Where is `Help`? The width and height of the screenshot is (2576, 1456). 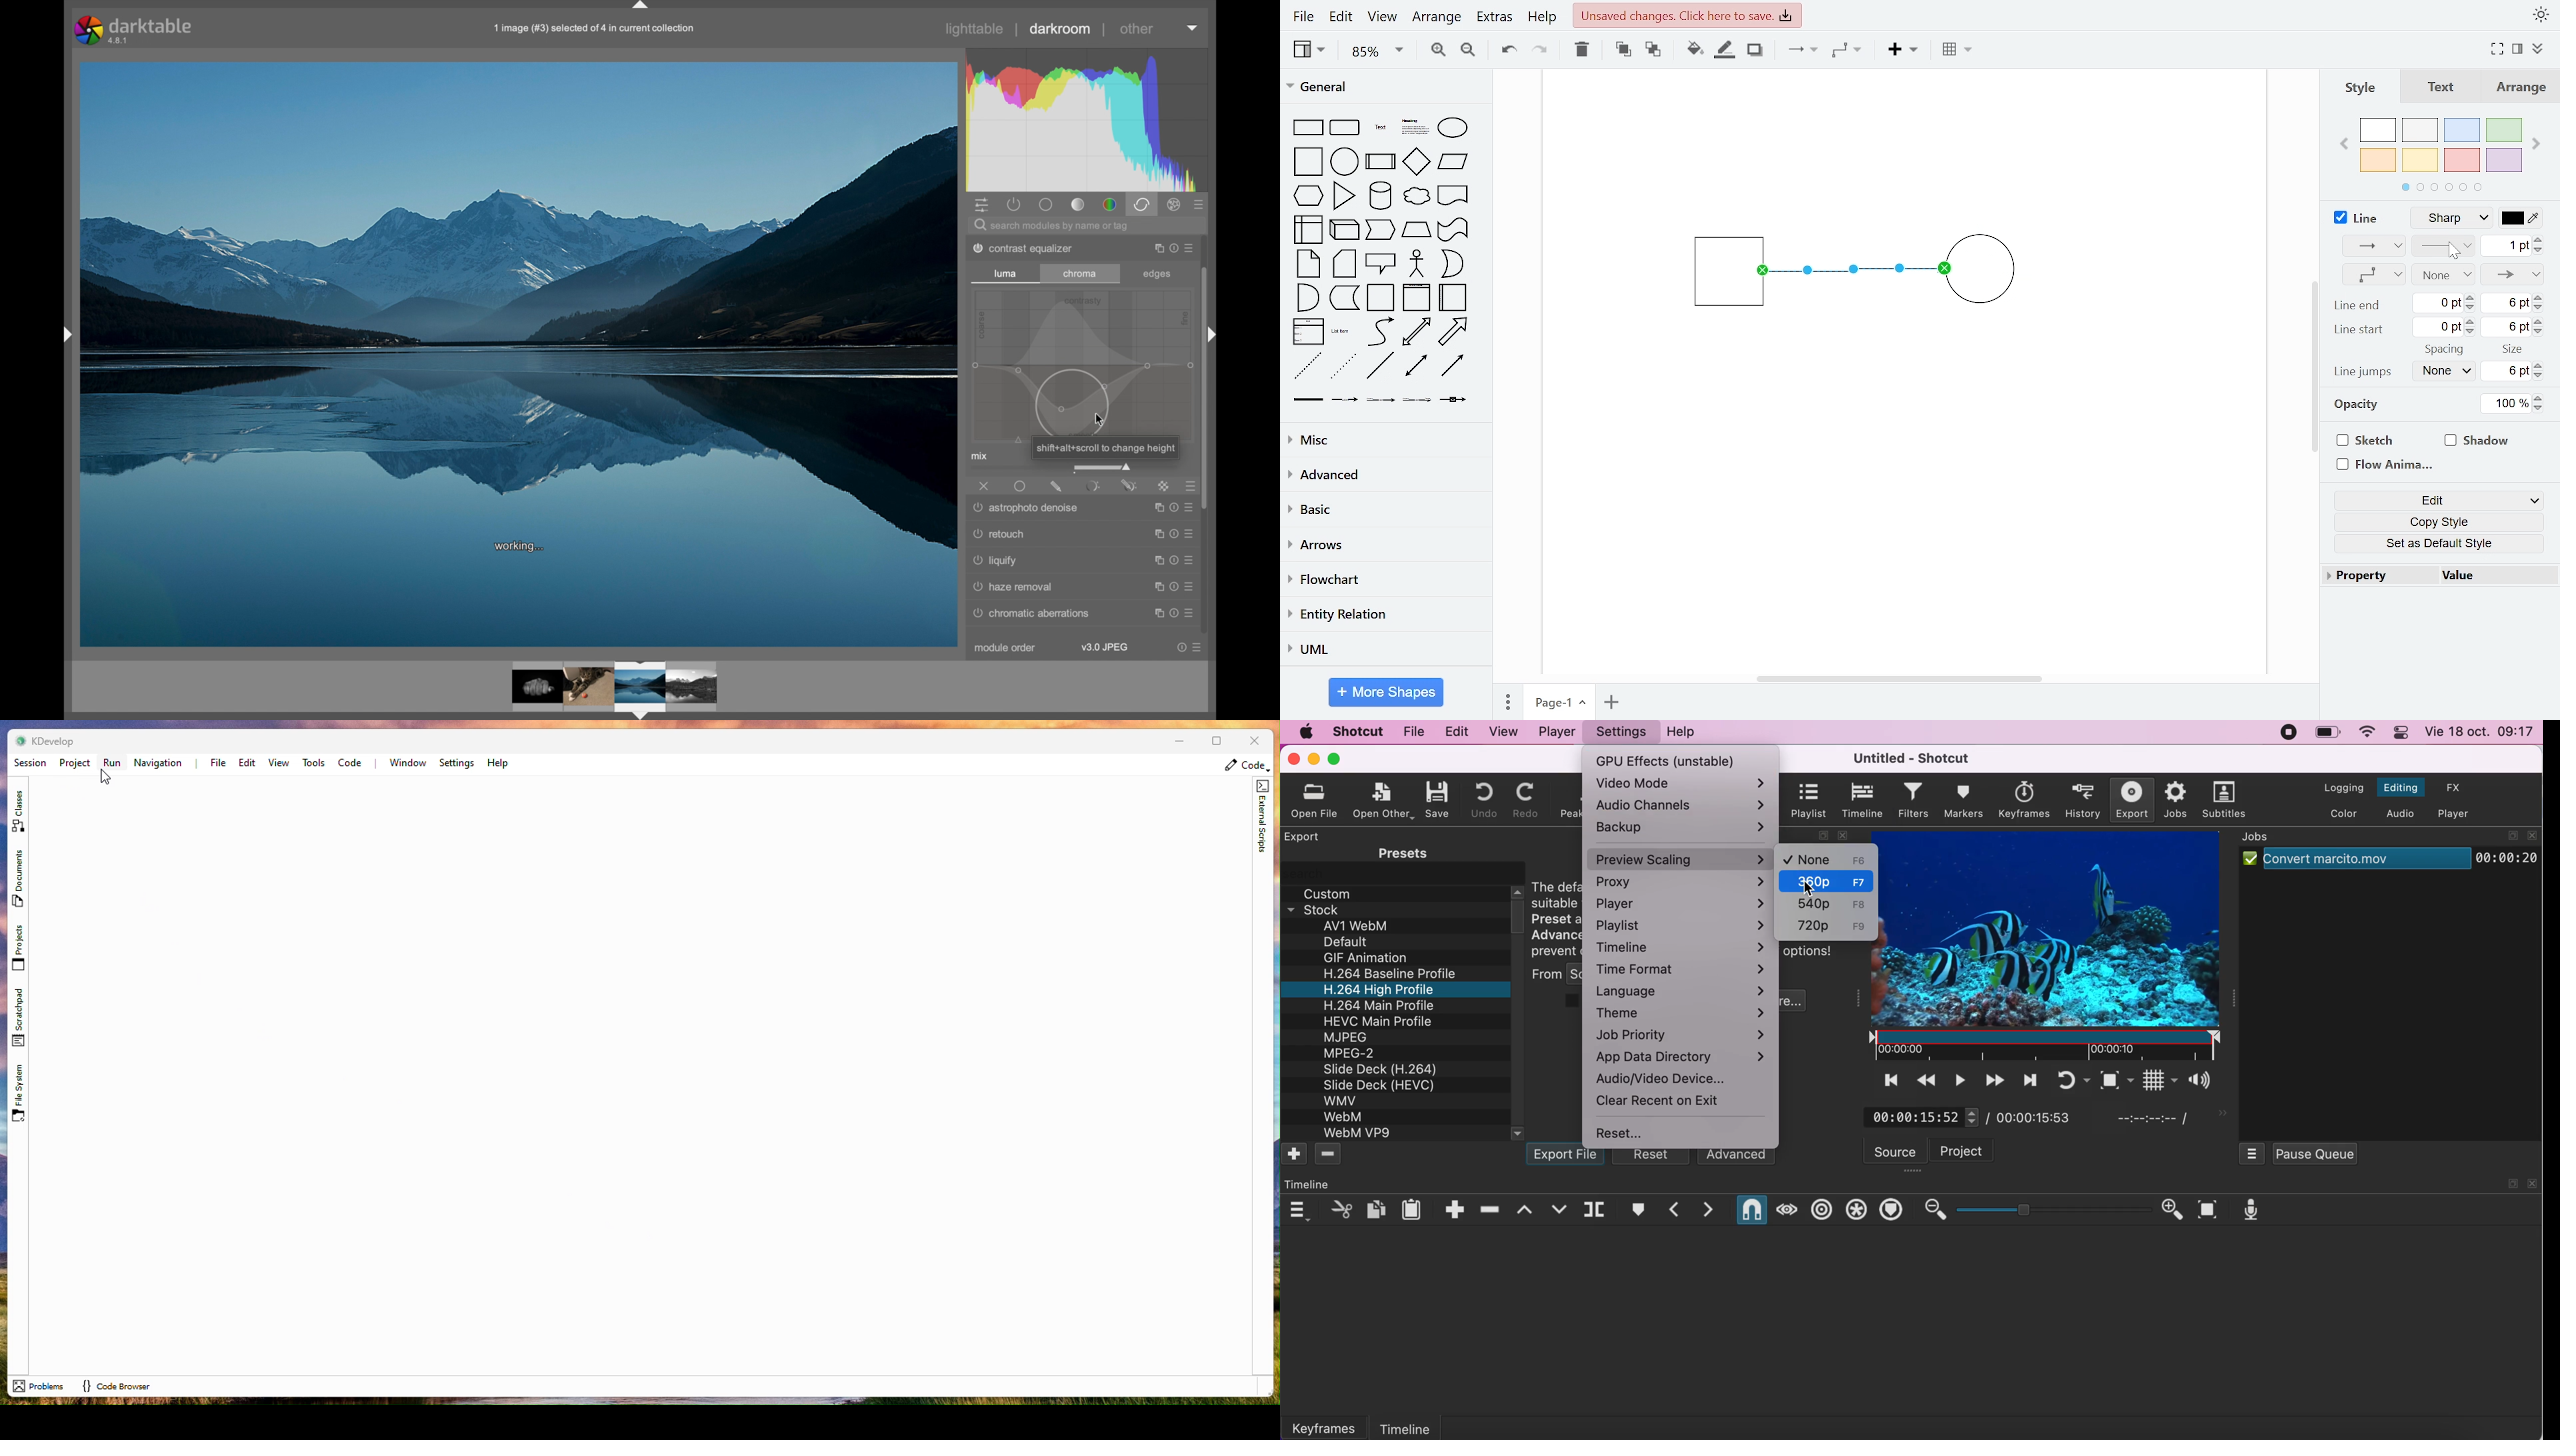
Help is located at coordinates (499, 763).